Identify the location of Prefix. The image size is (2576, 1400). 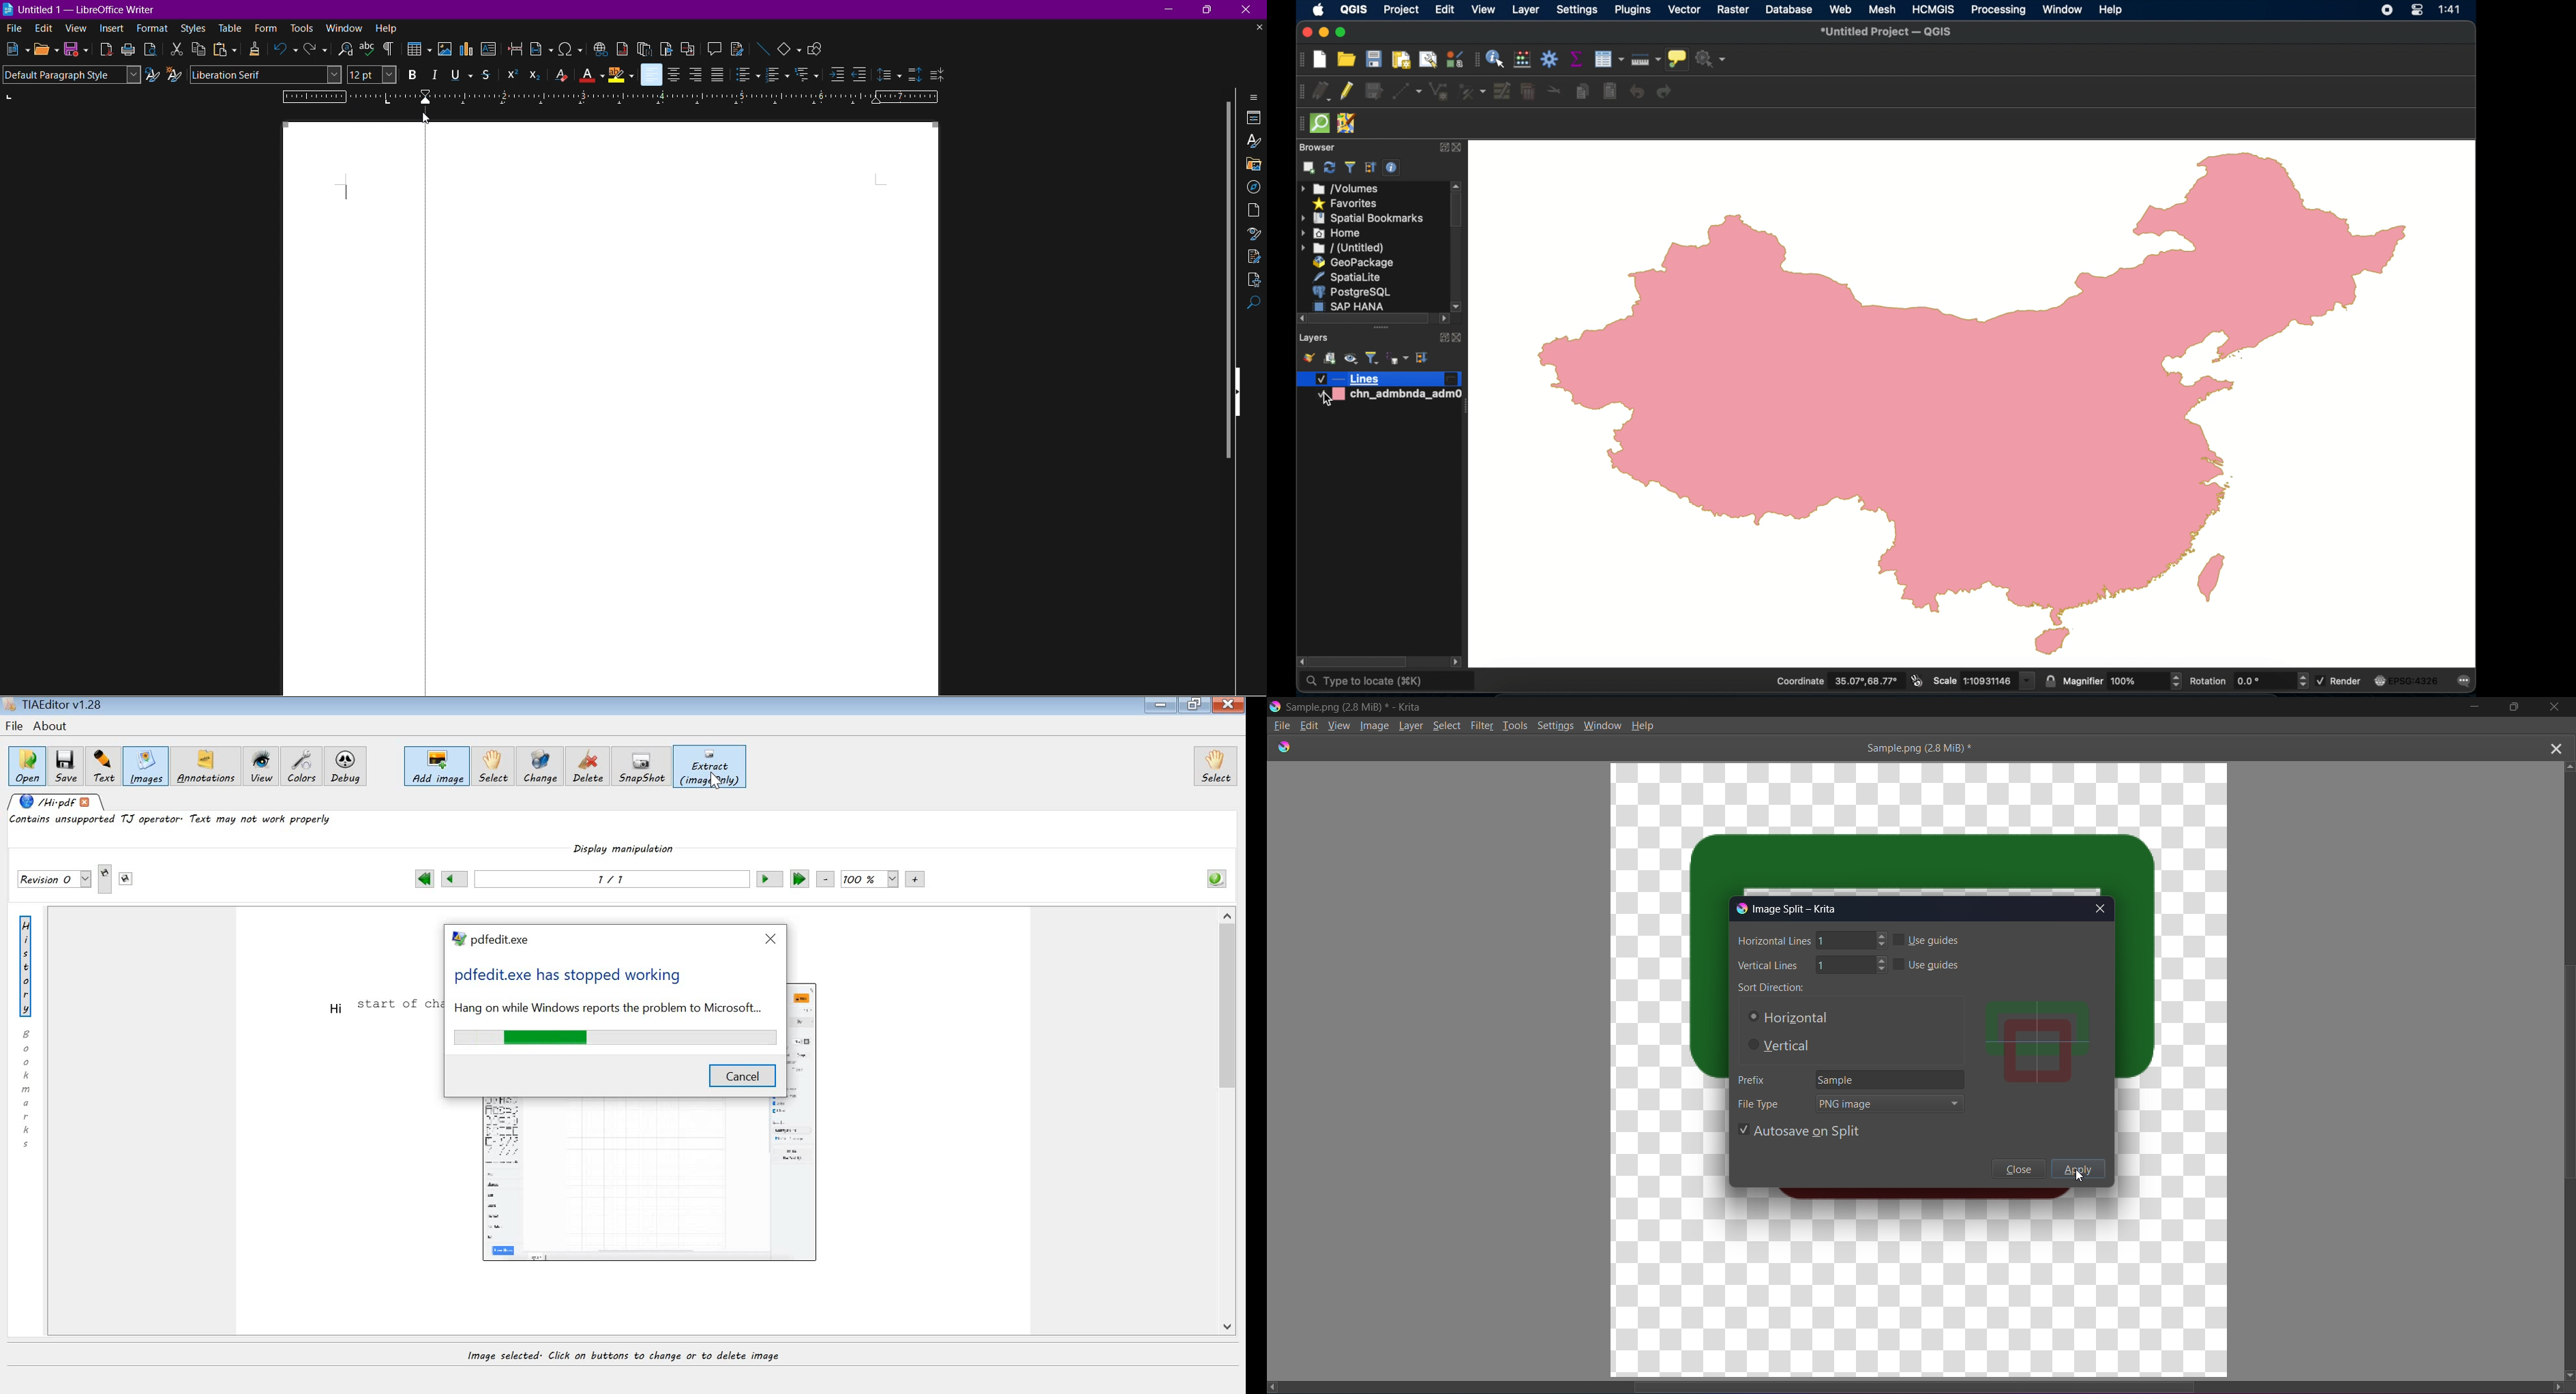
(1750, 1079).